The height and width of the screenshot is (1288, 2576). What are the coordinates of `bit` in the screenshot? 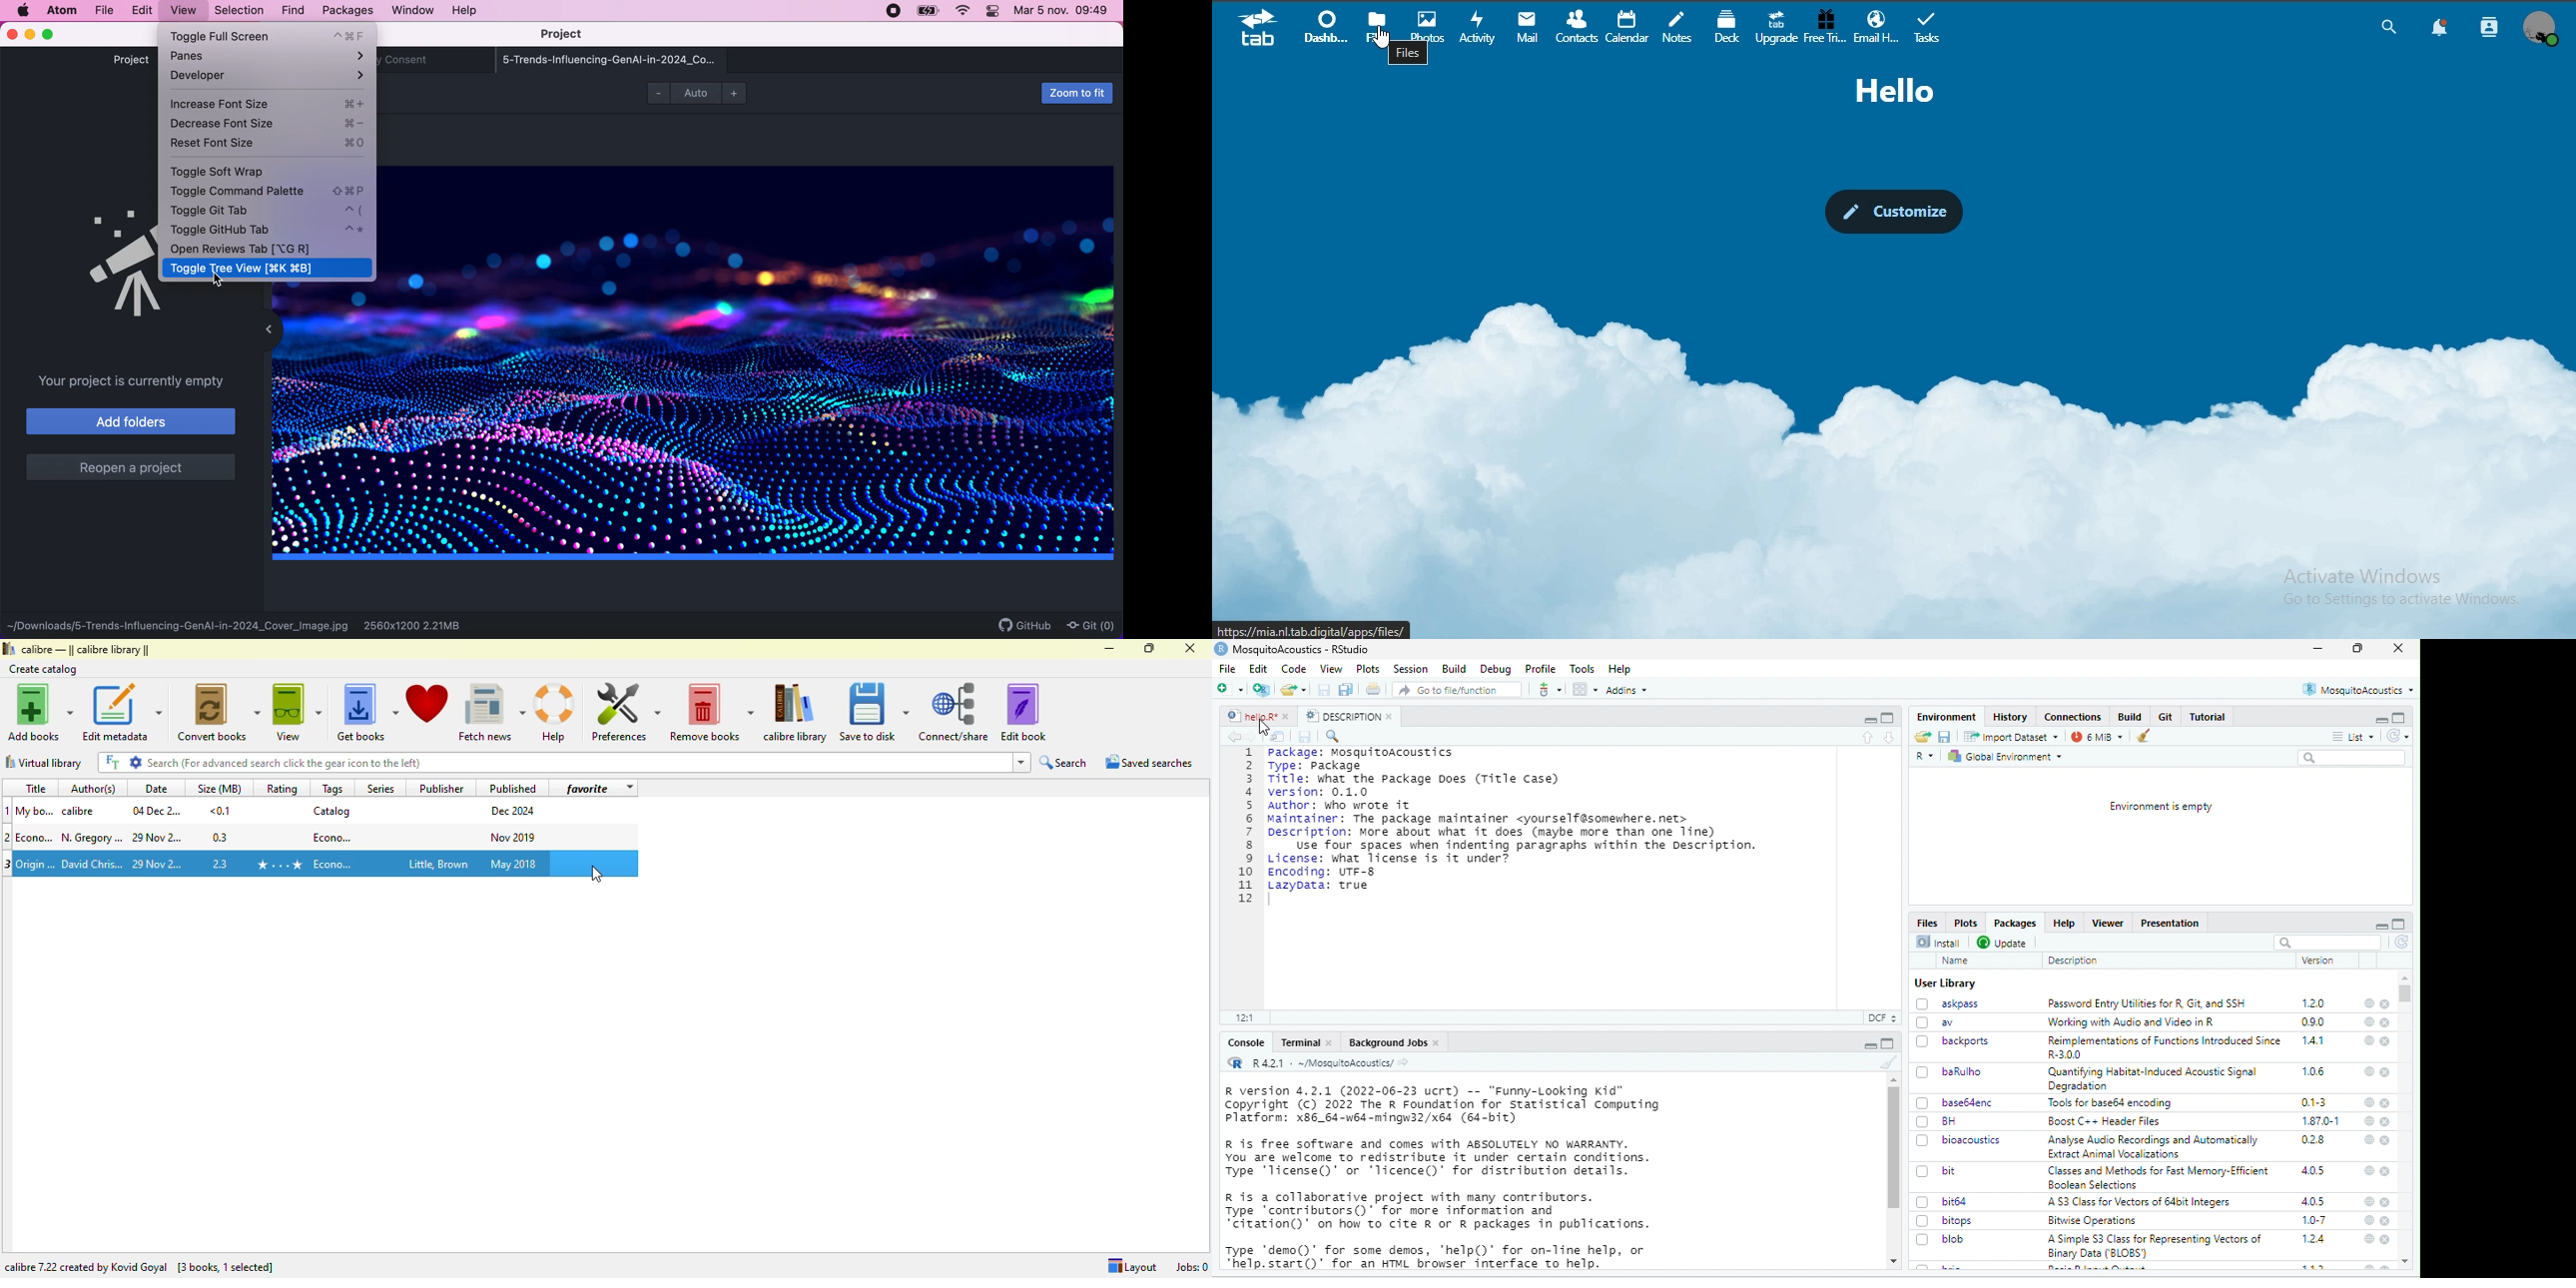 It's located at (1938, 1170).